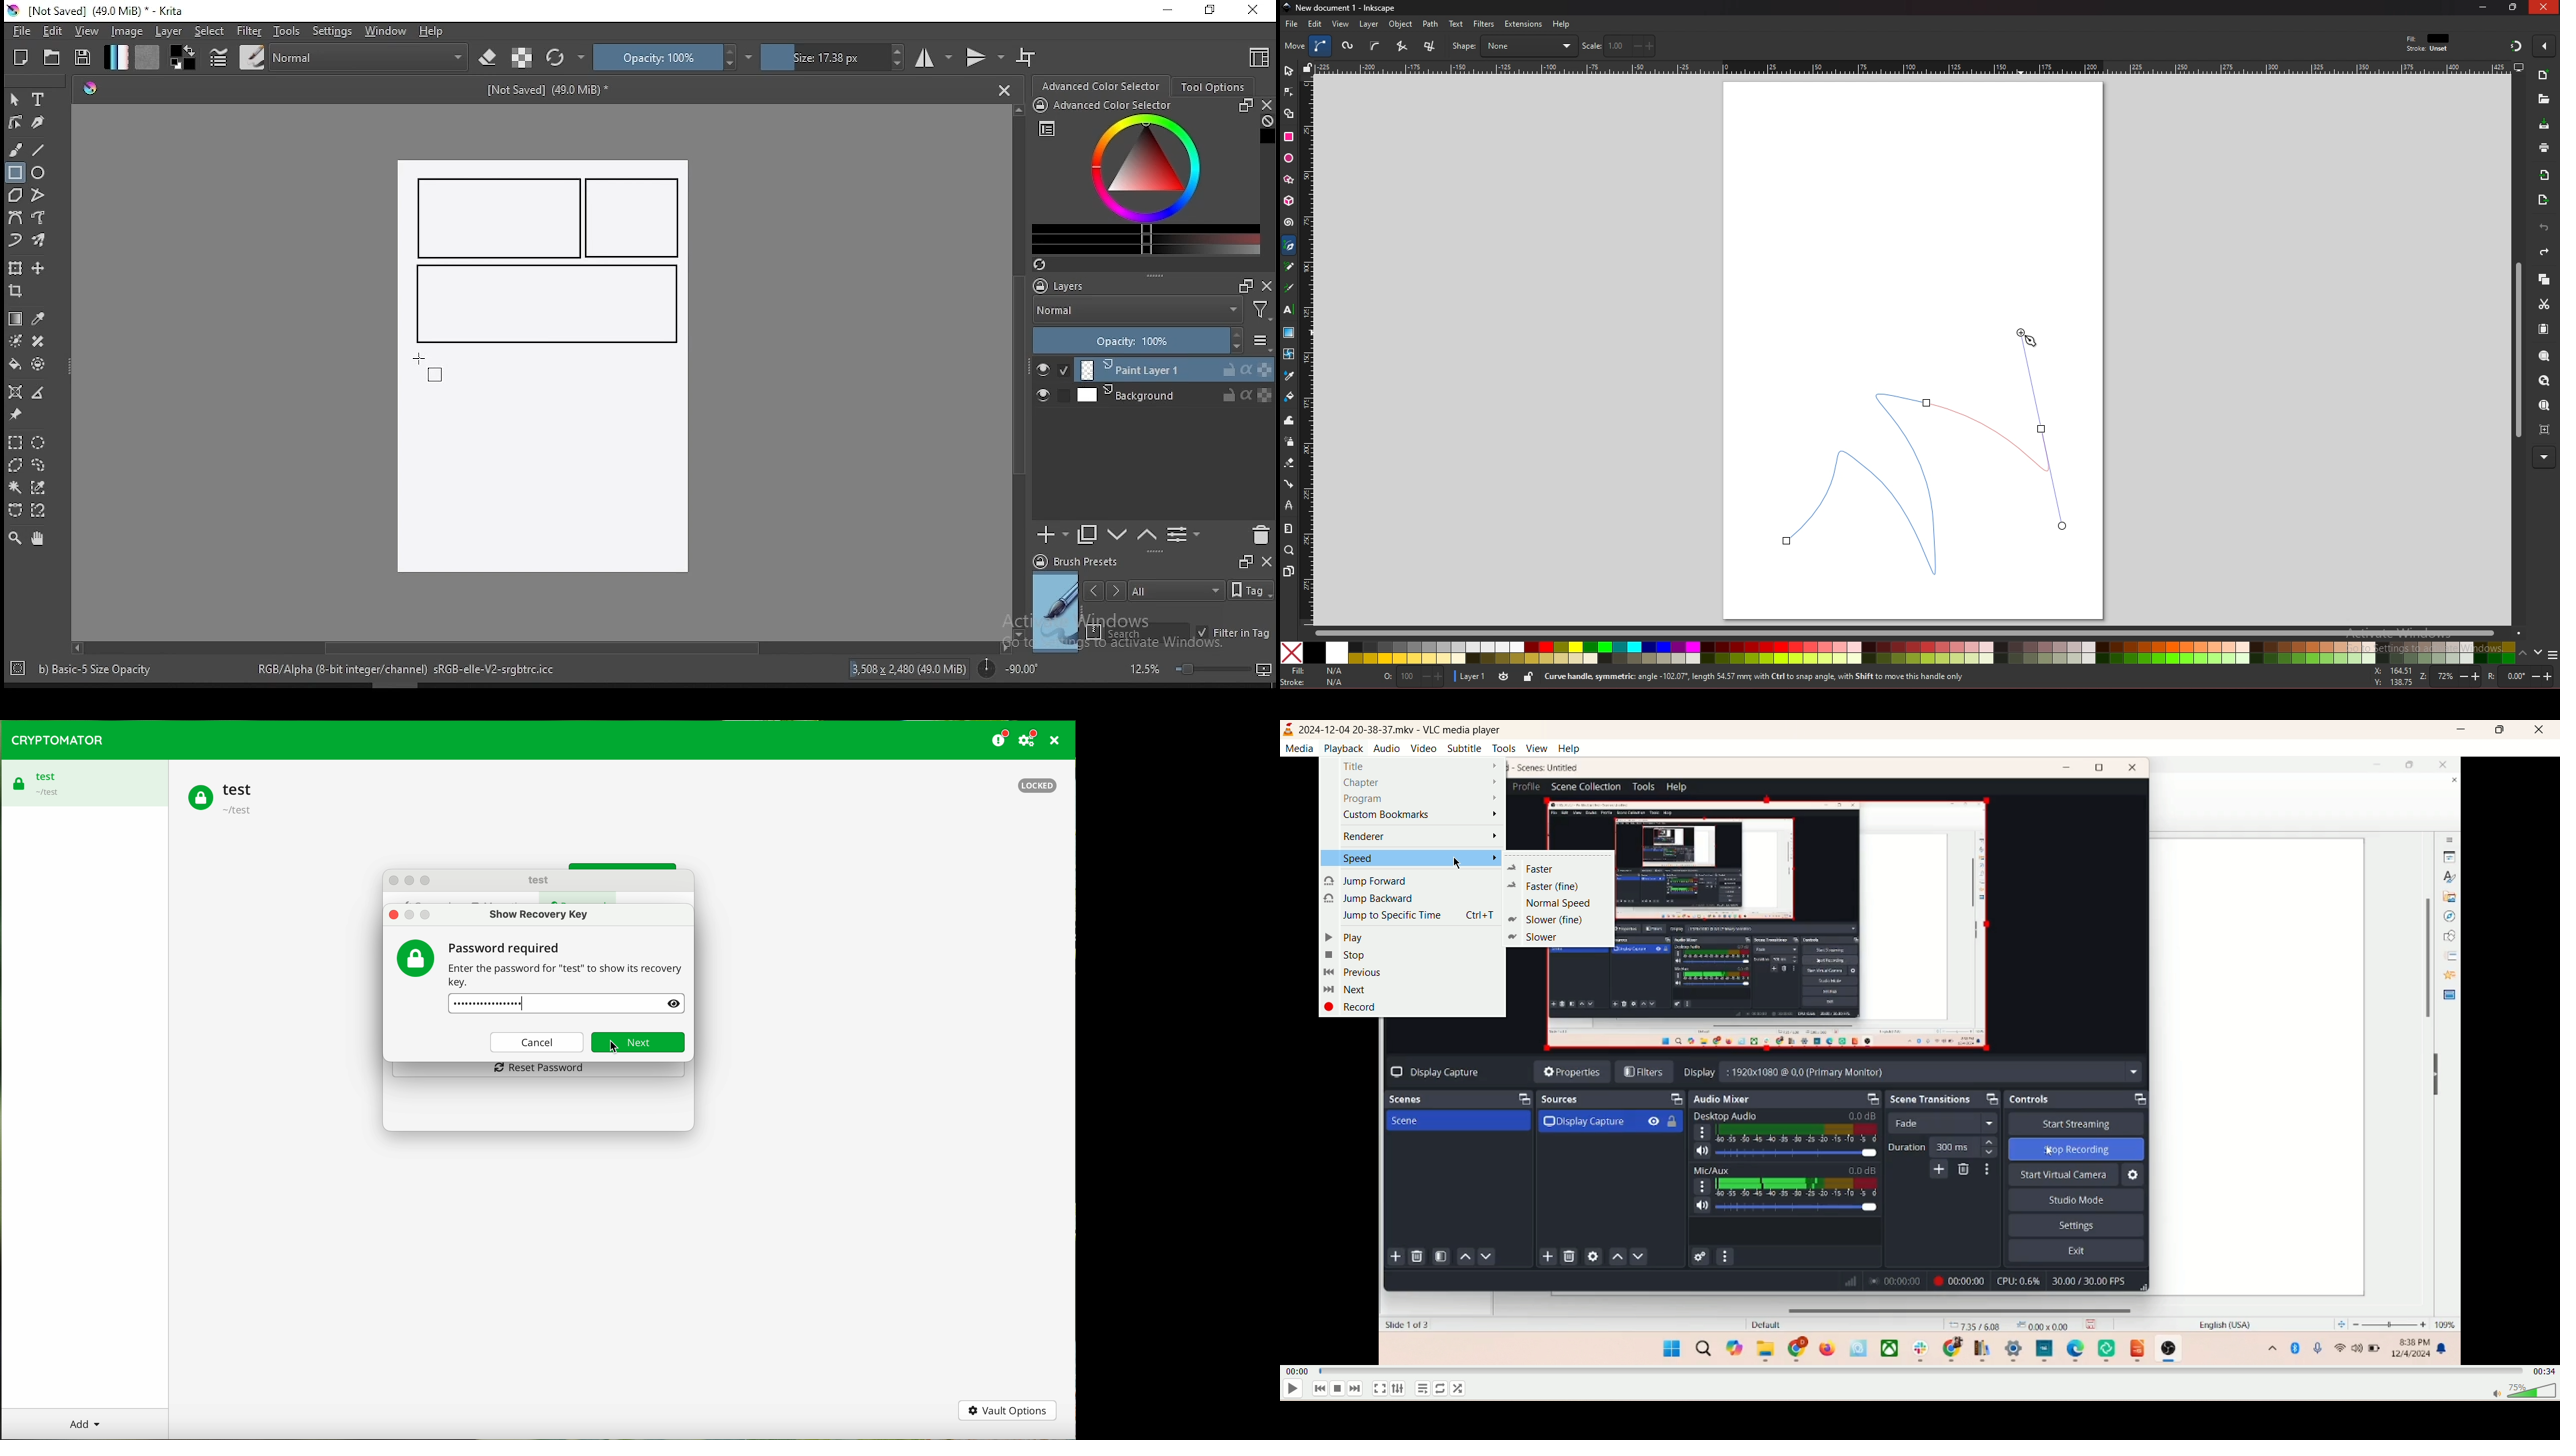 This screenshot has width=2576, height=1456. What do you see at coordinates (1289, 159) in the screenshot?
I see `ellipse` at bounding box center [1289, 159].